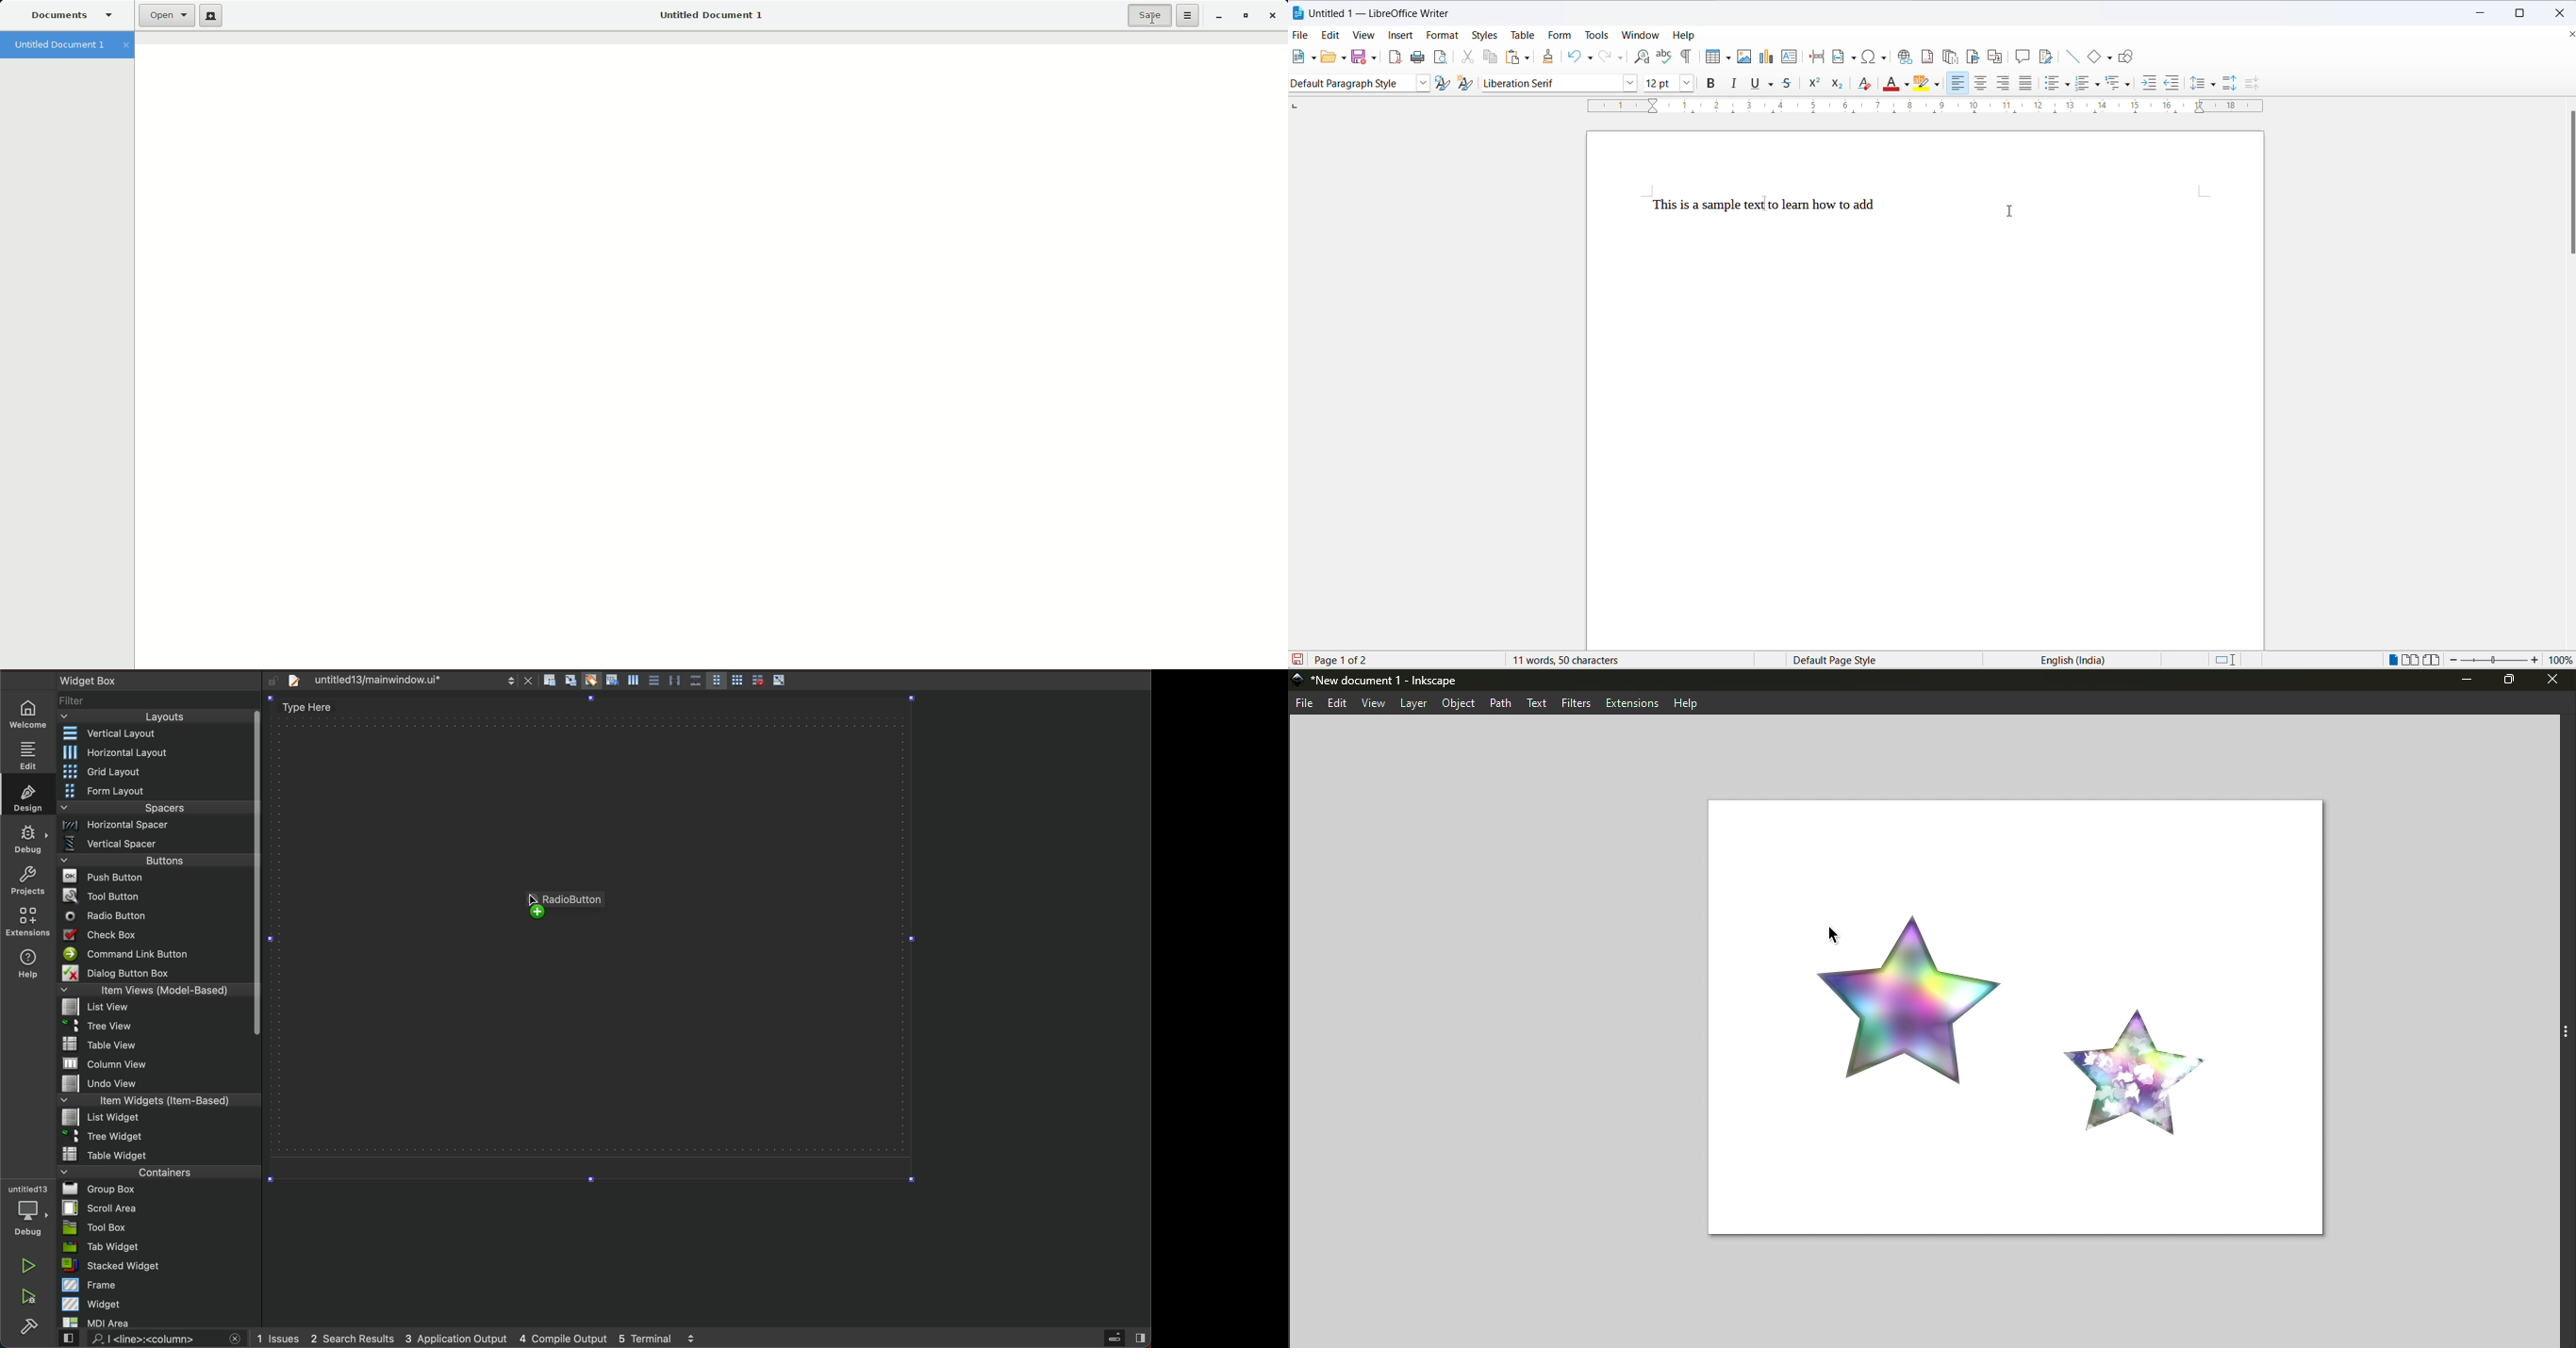  Describe the element at coordinates (1484, 35) in the screenshot. I see `styles` at that location.